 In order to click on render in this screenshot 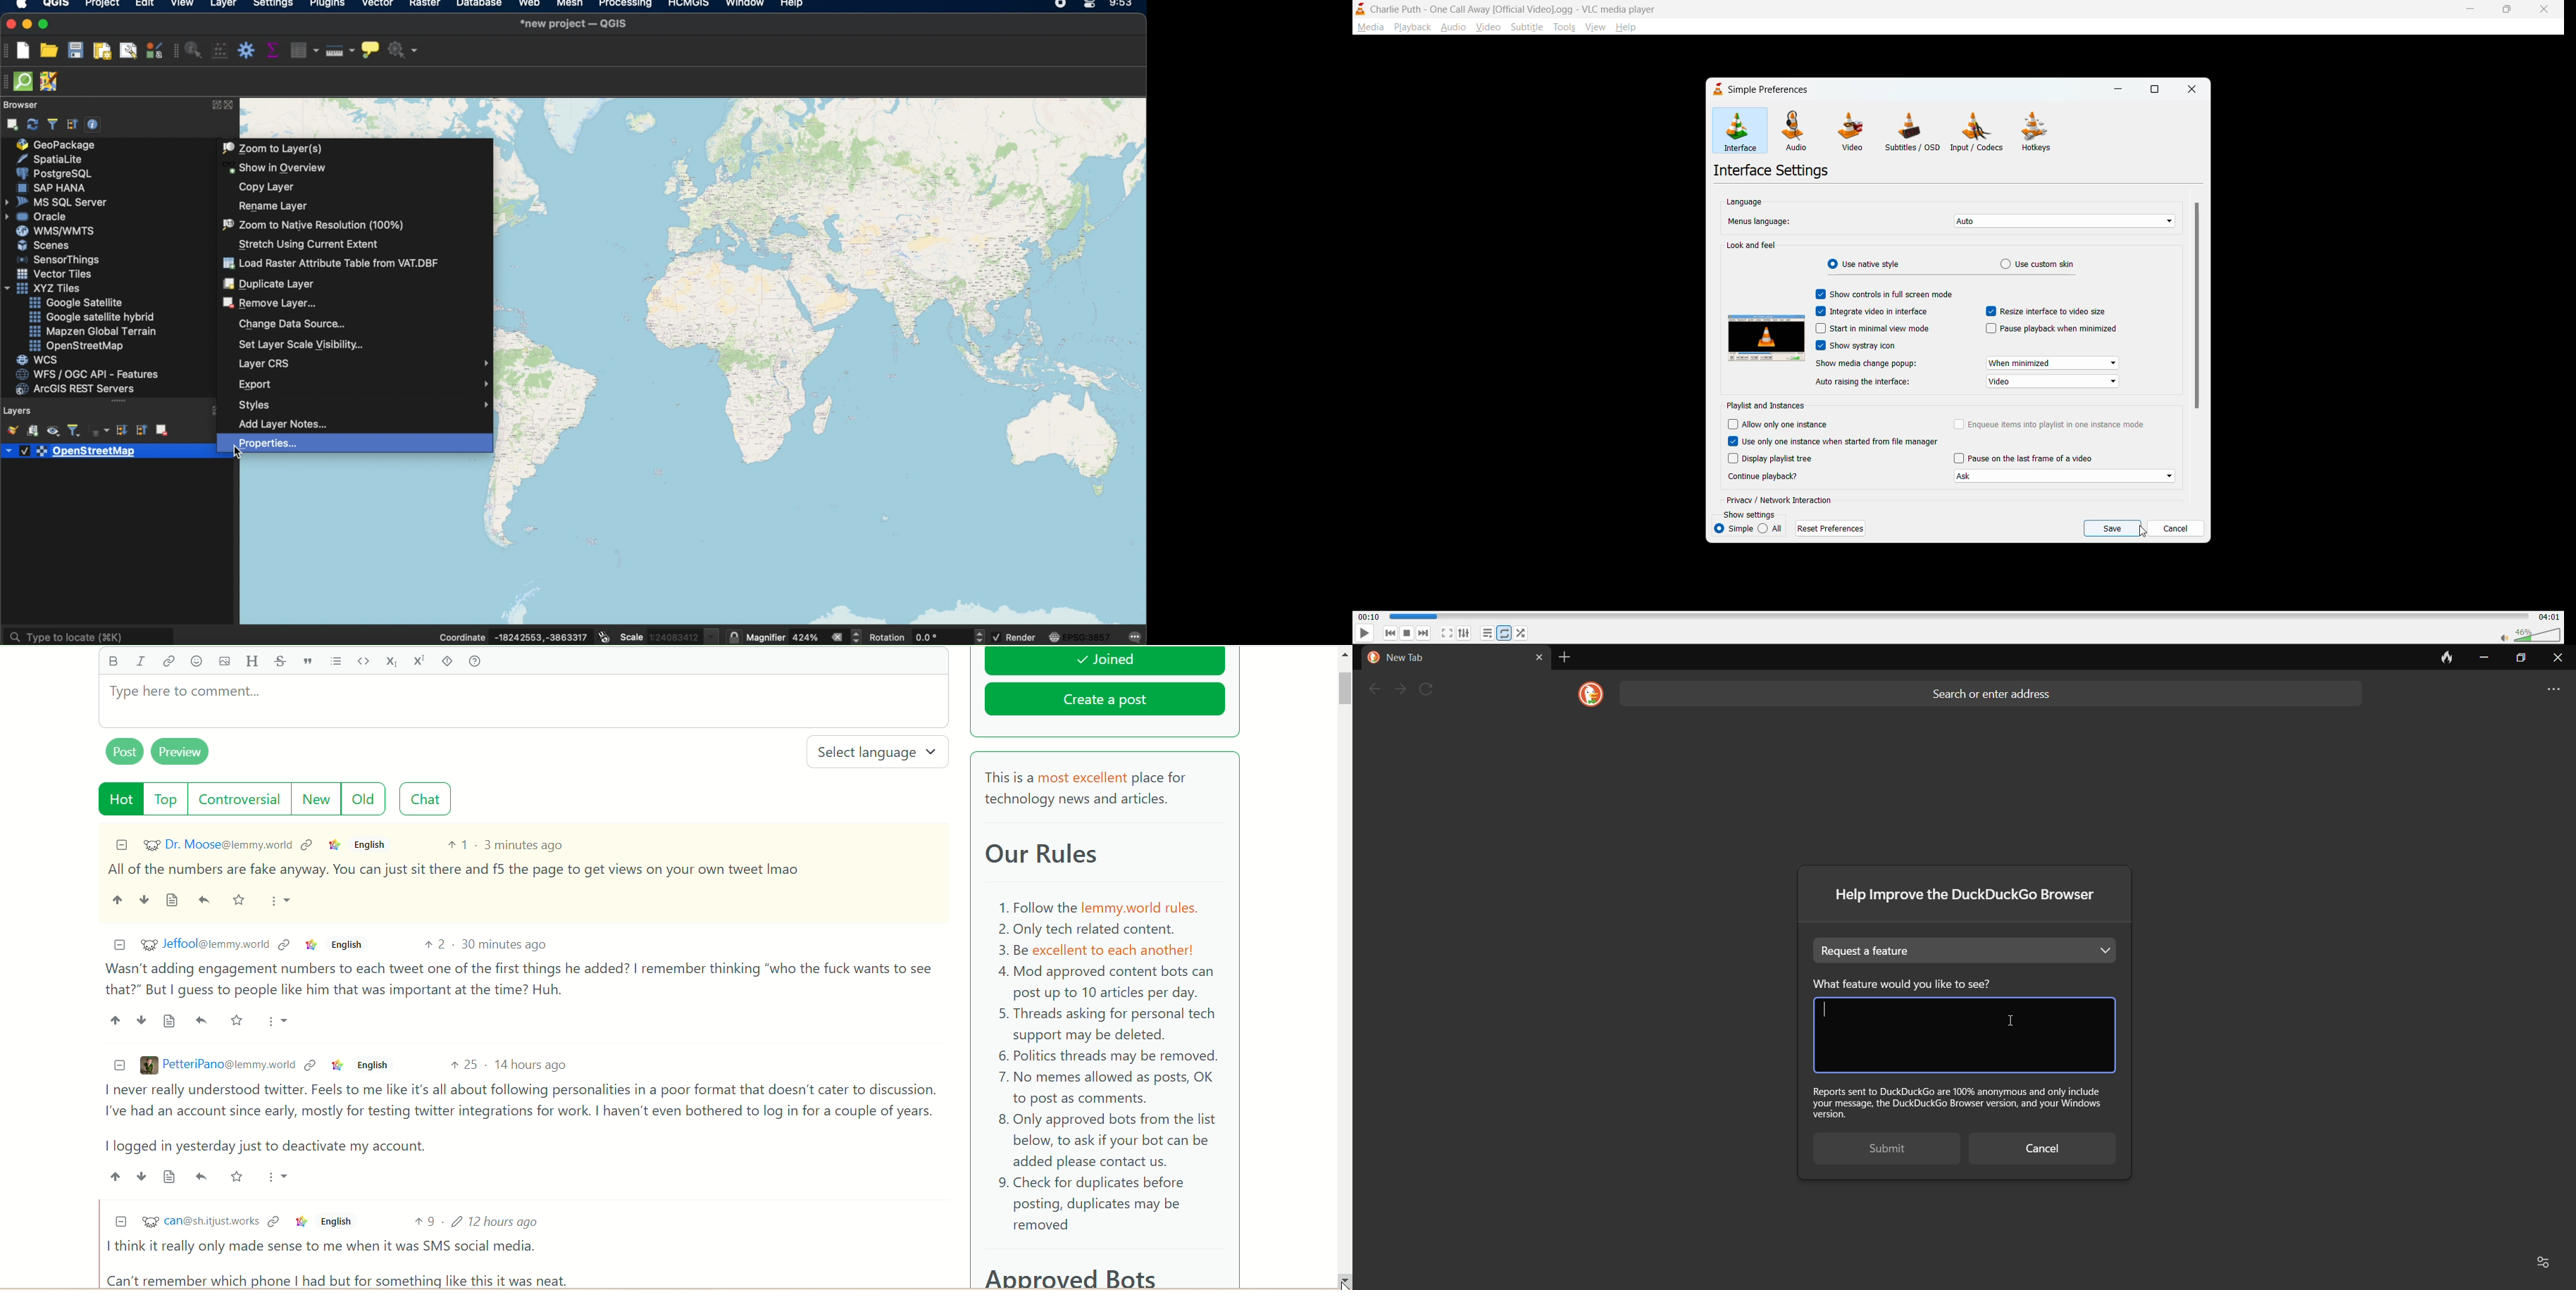, I will do `click(1015, 638)`.